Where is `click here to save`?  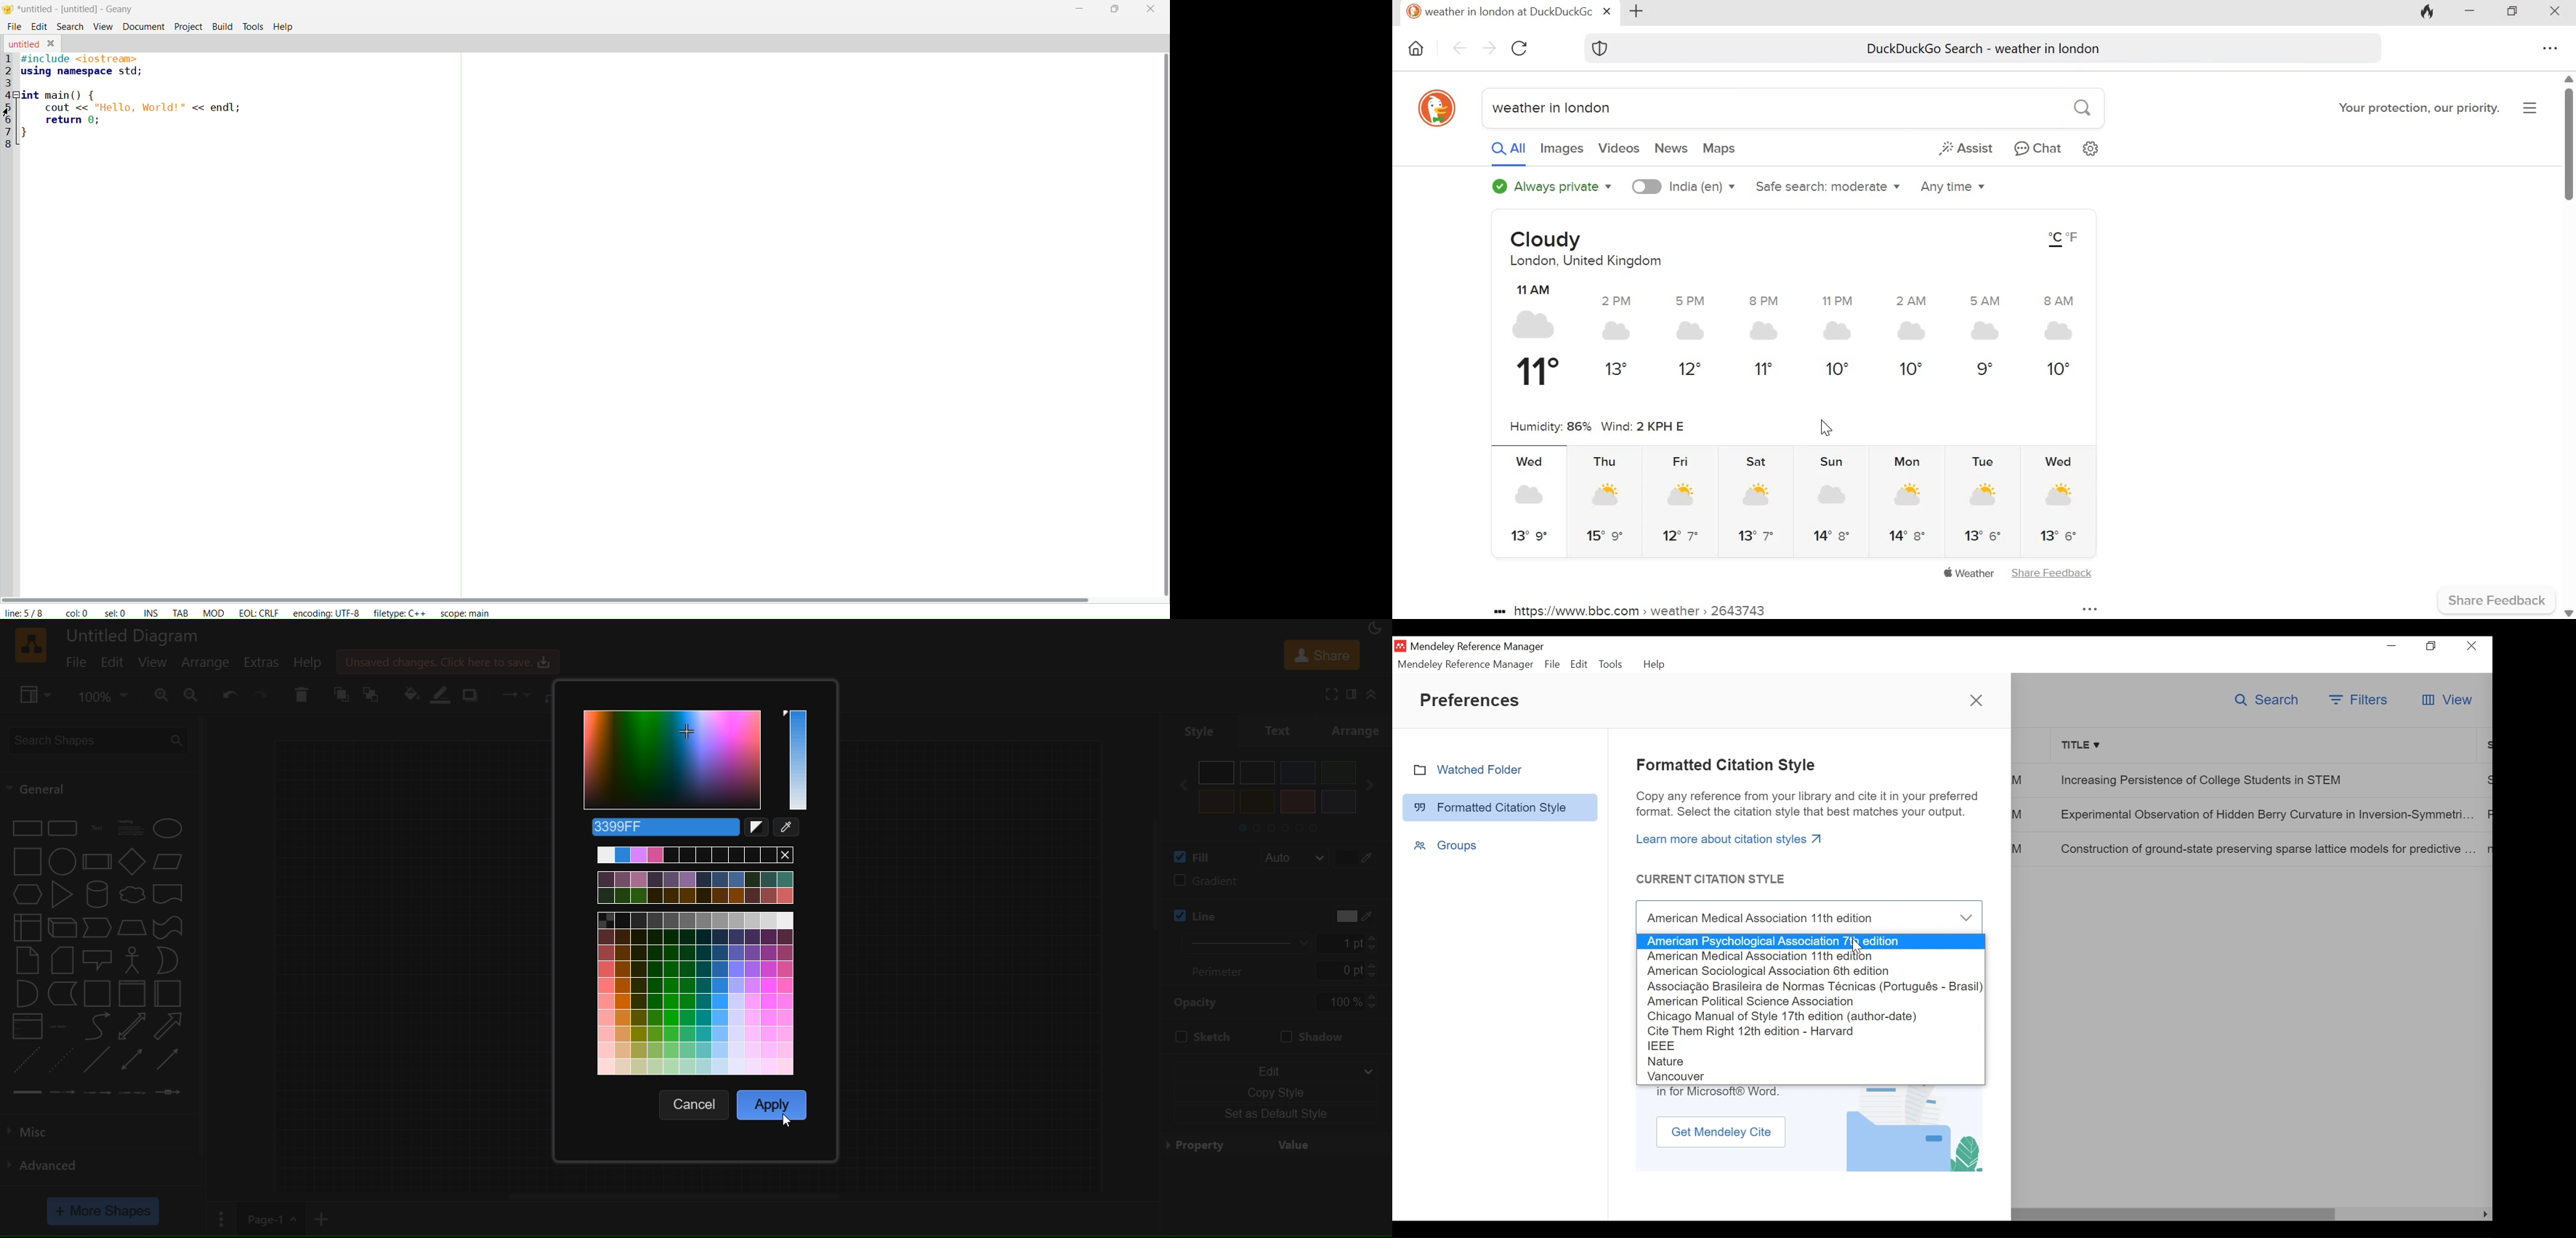 click here to save is located at coordinates (450, 660).